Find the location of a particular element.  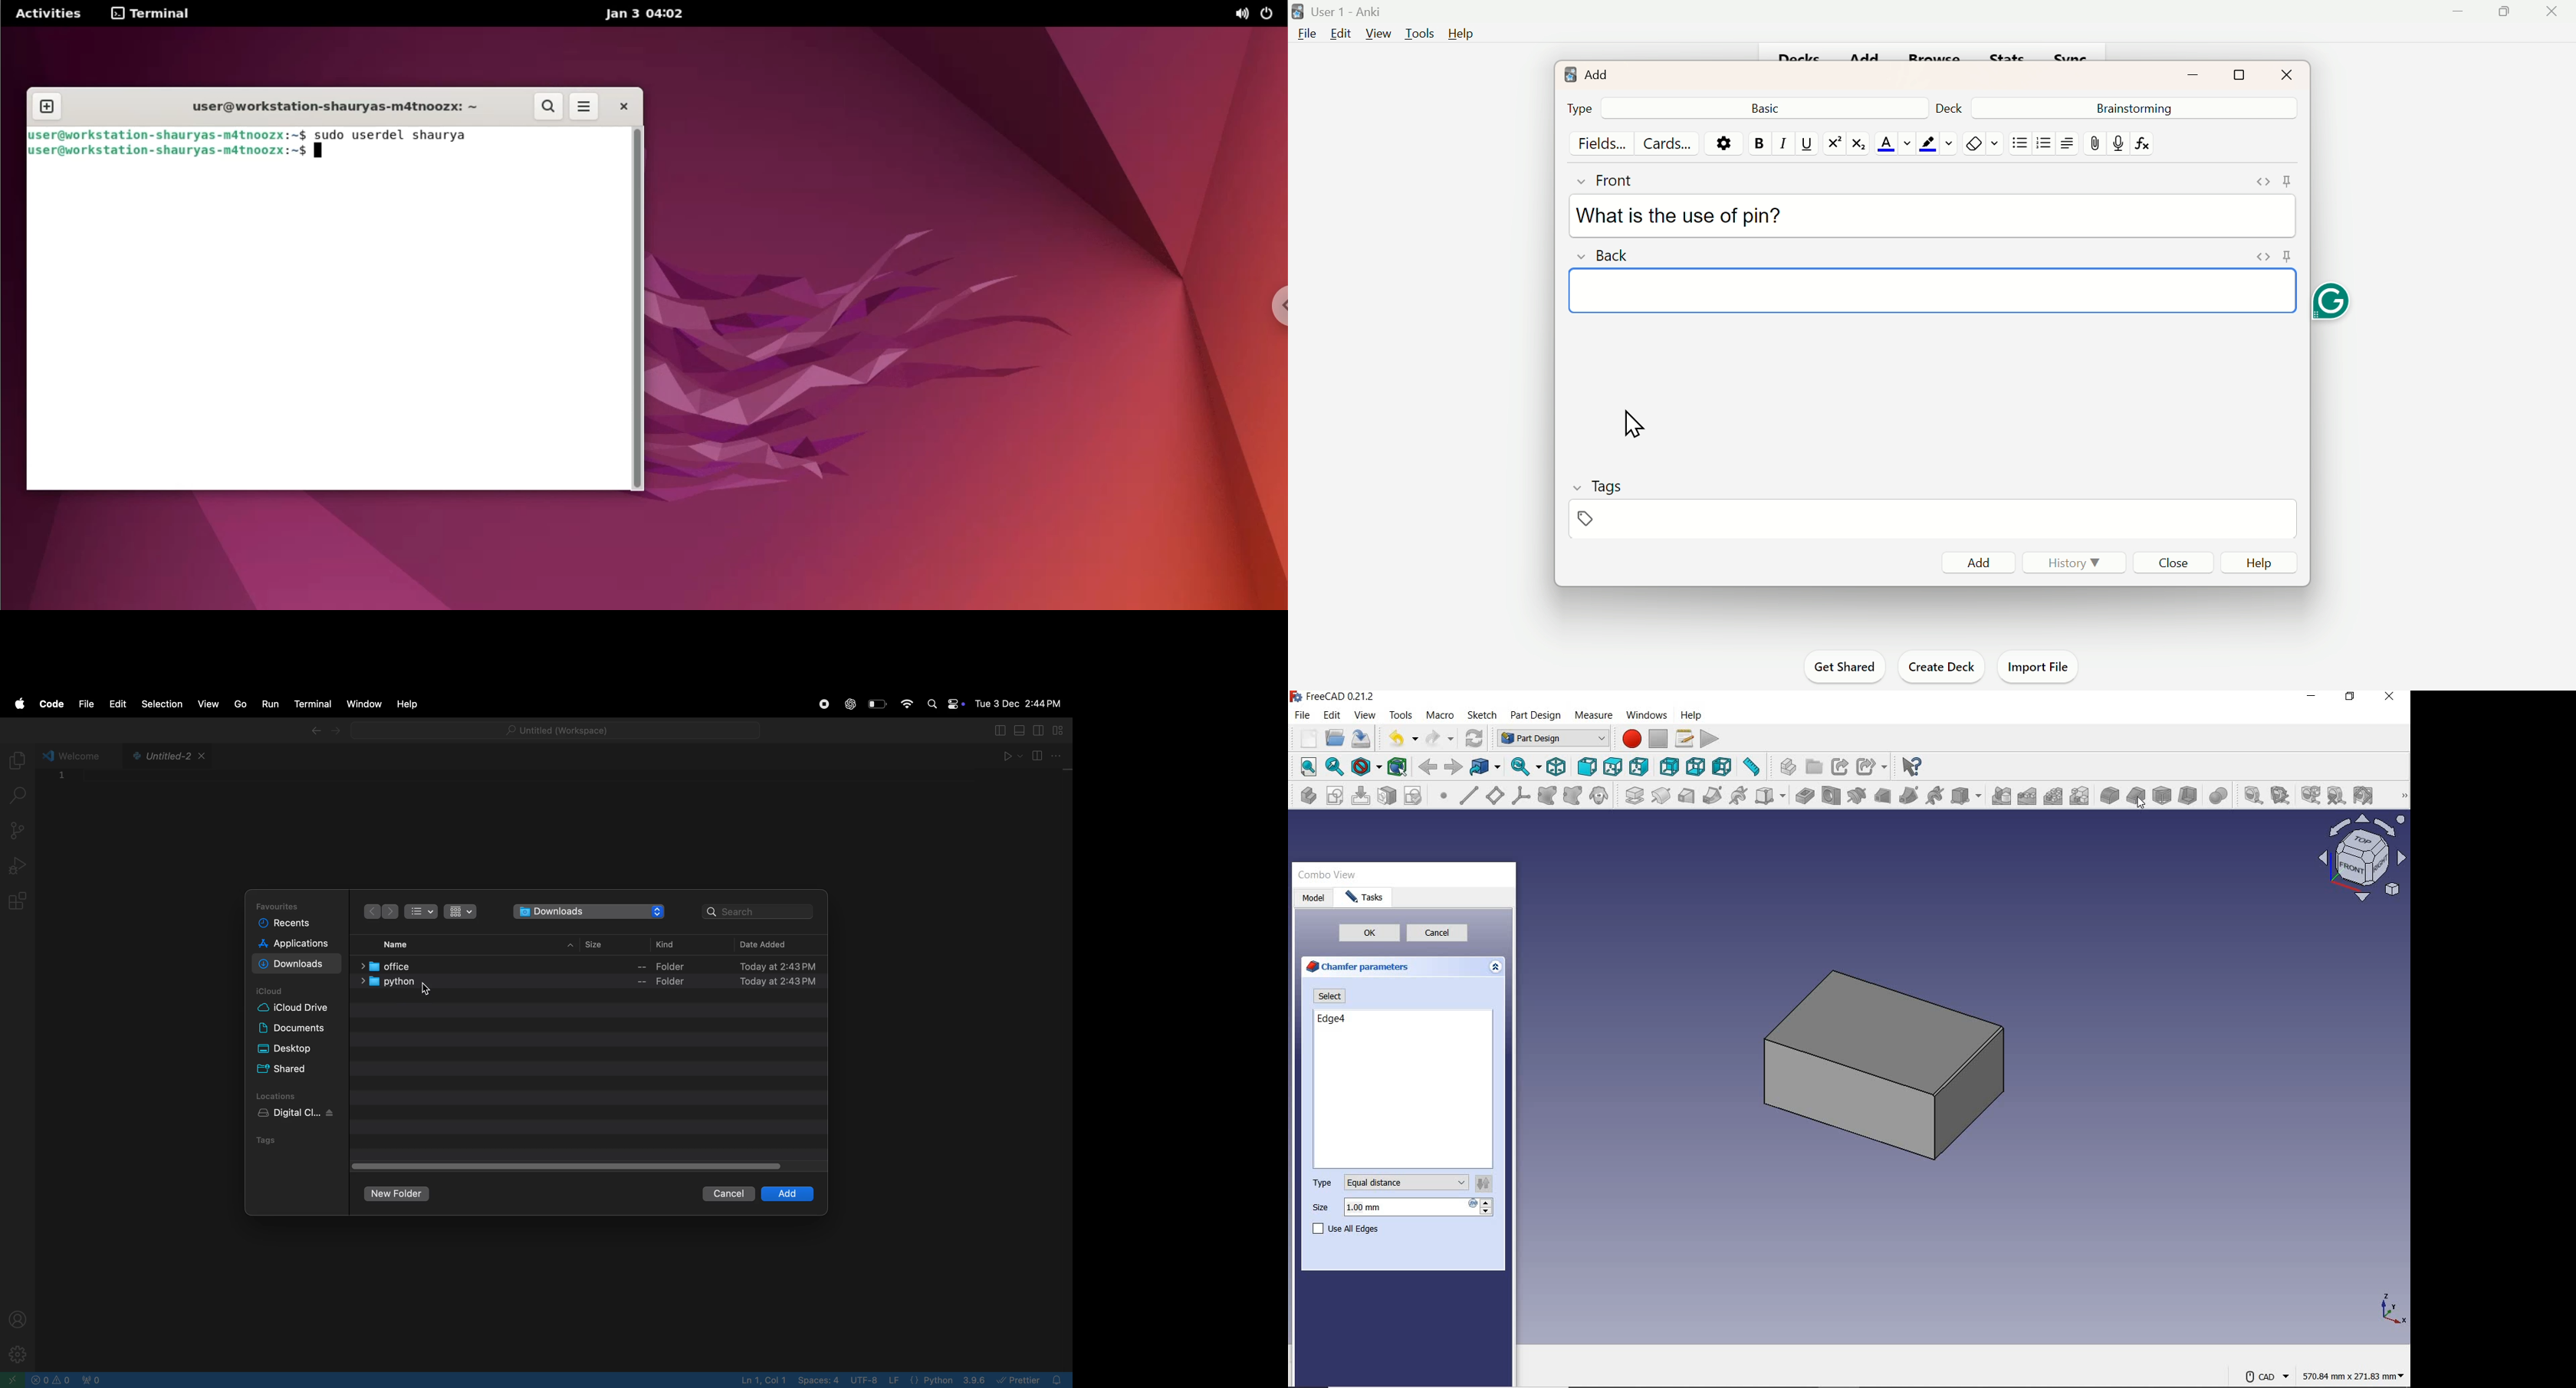

Maximize is located at coordinates (2240, 72).